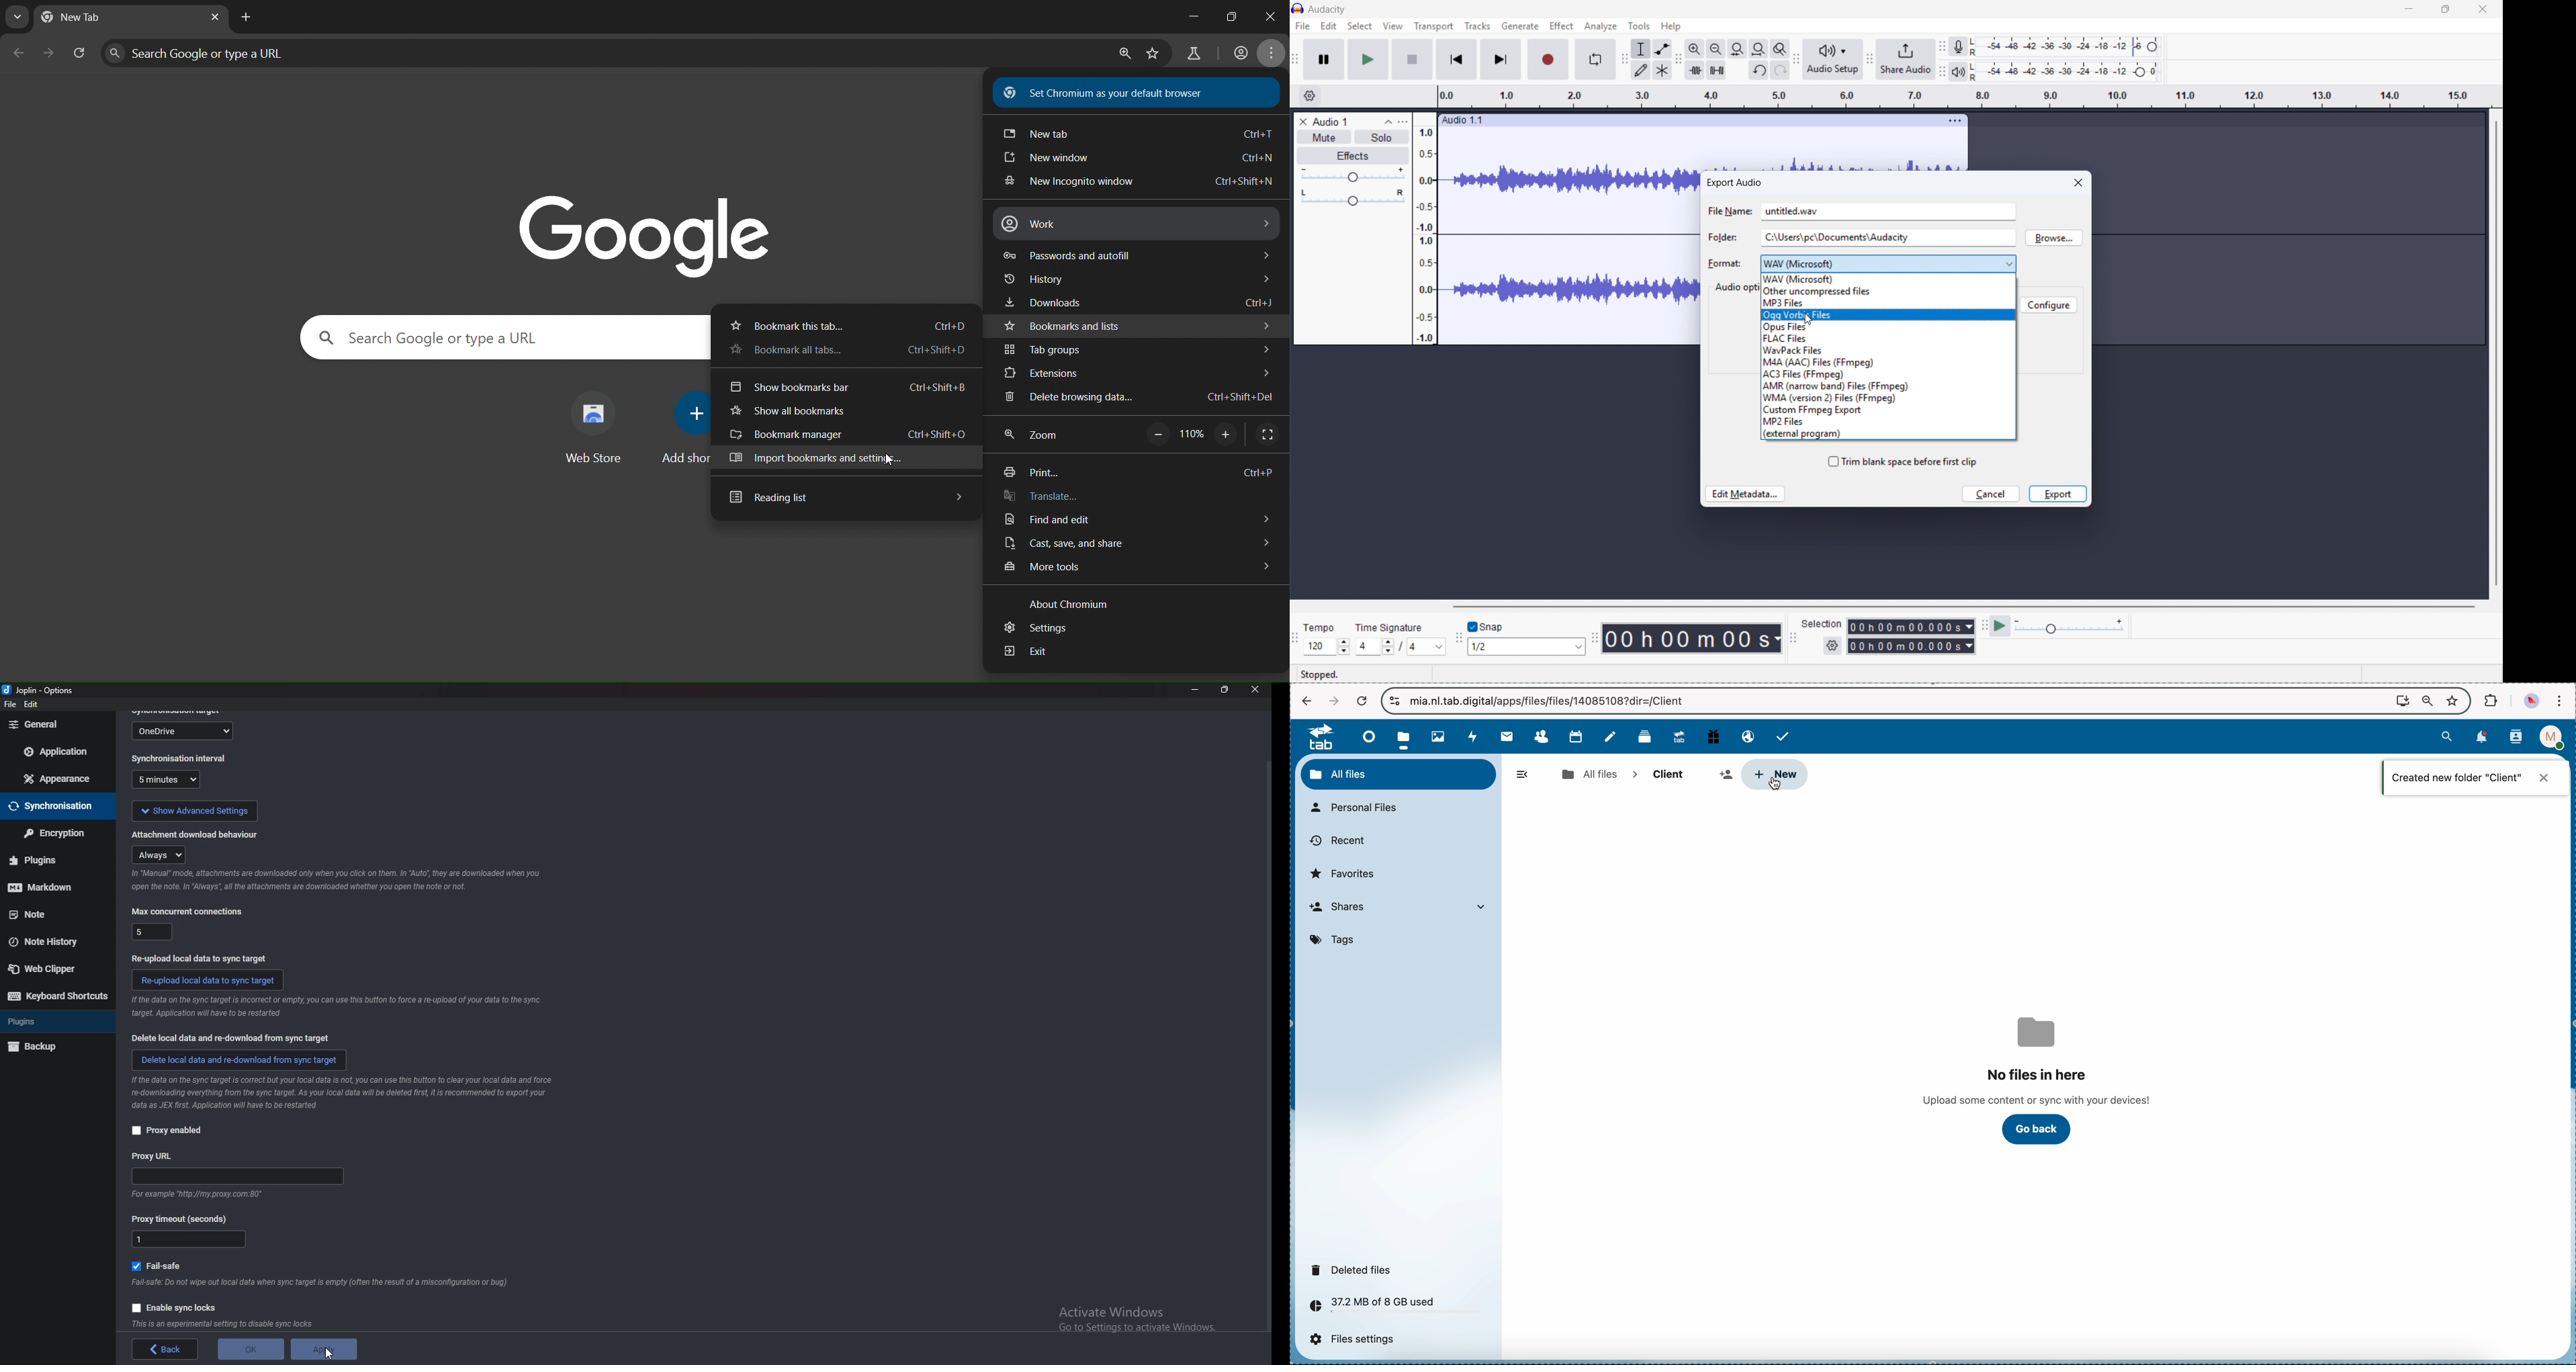 The image size is (2576, 1372). I want to click on Snapping toolbar , so click(1459, 638).